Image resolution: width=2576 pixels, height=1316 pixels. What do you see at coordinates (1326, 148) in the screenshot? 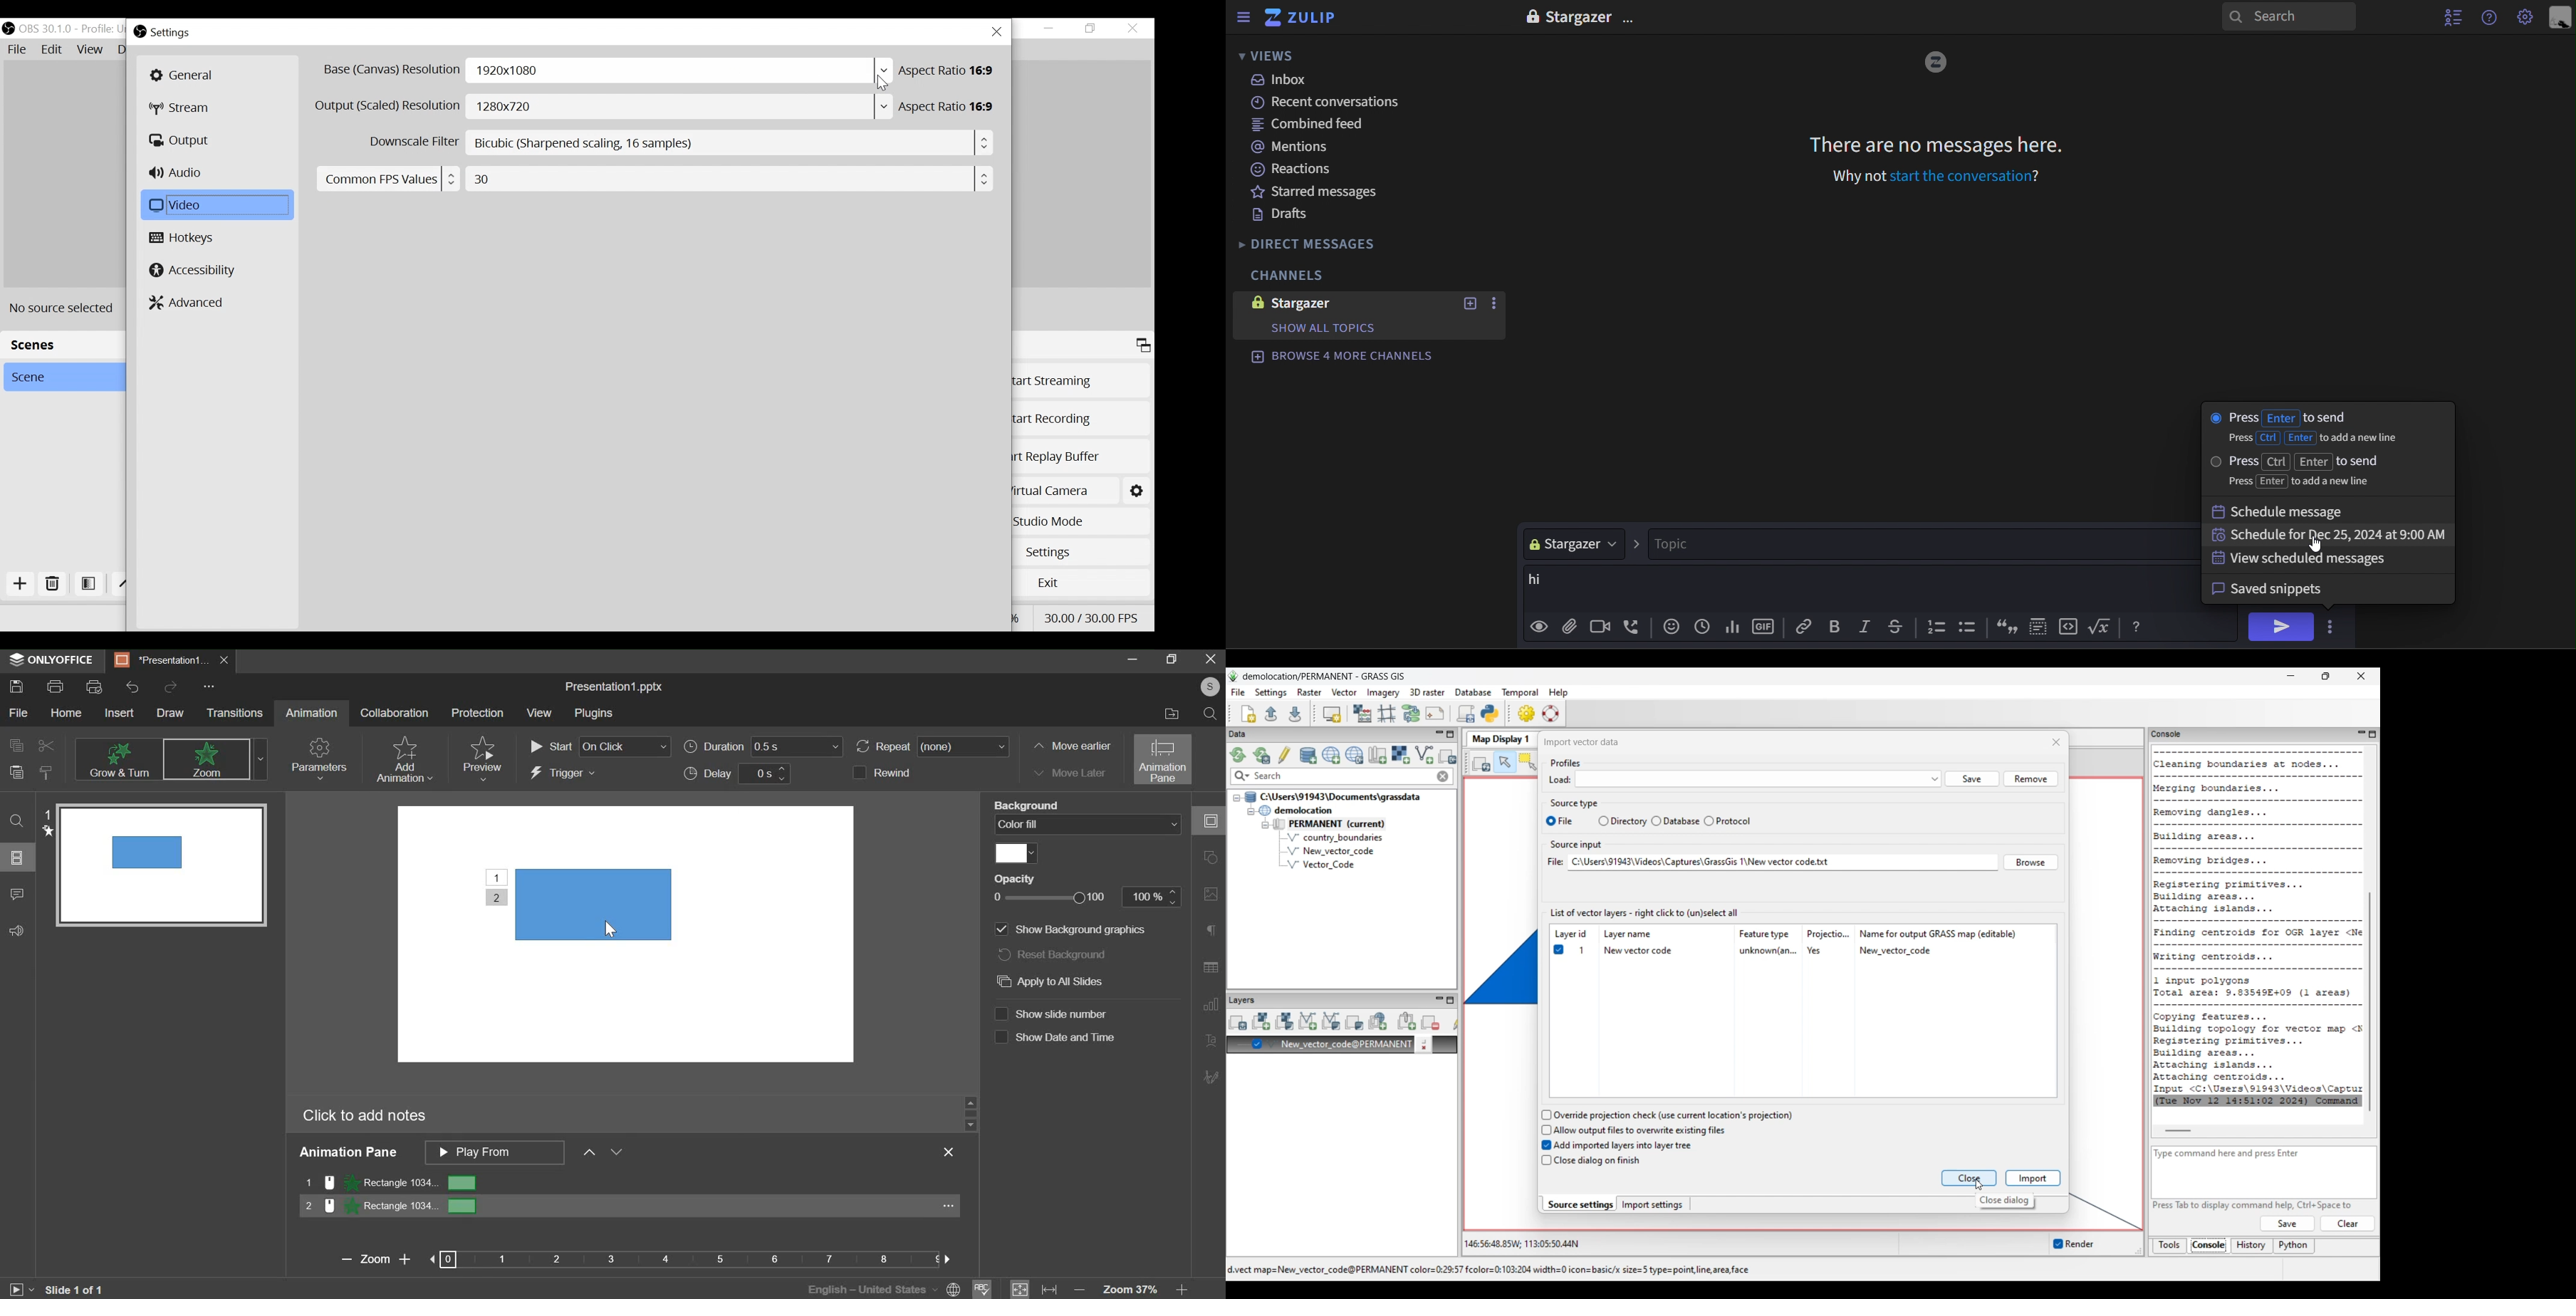
I see `mentions` at bounding box center [1326, 148].